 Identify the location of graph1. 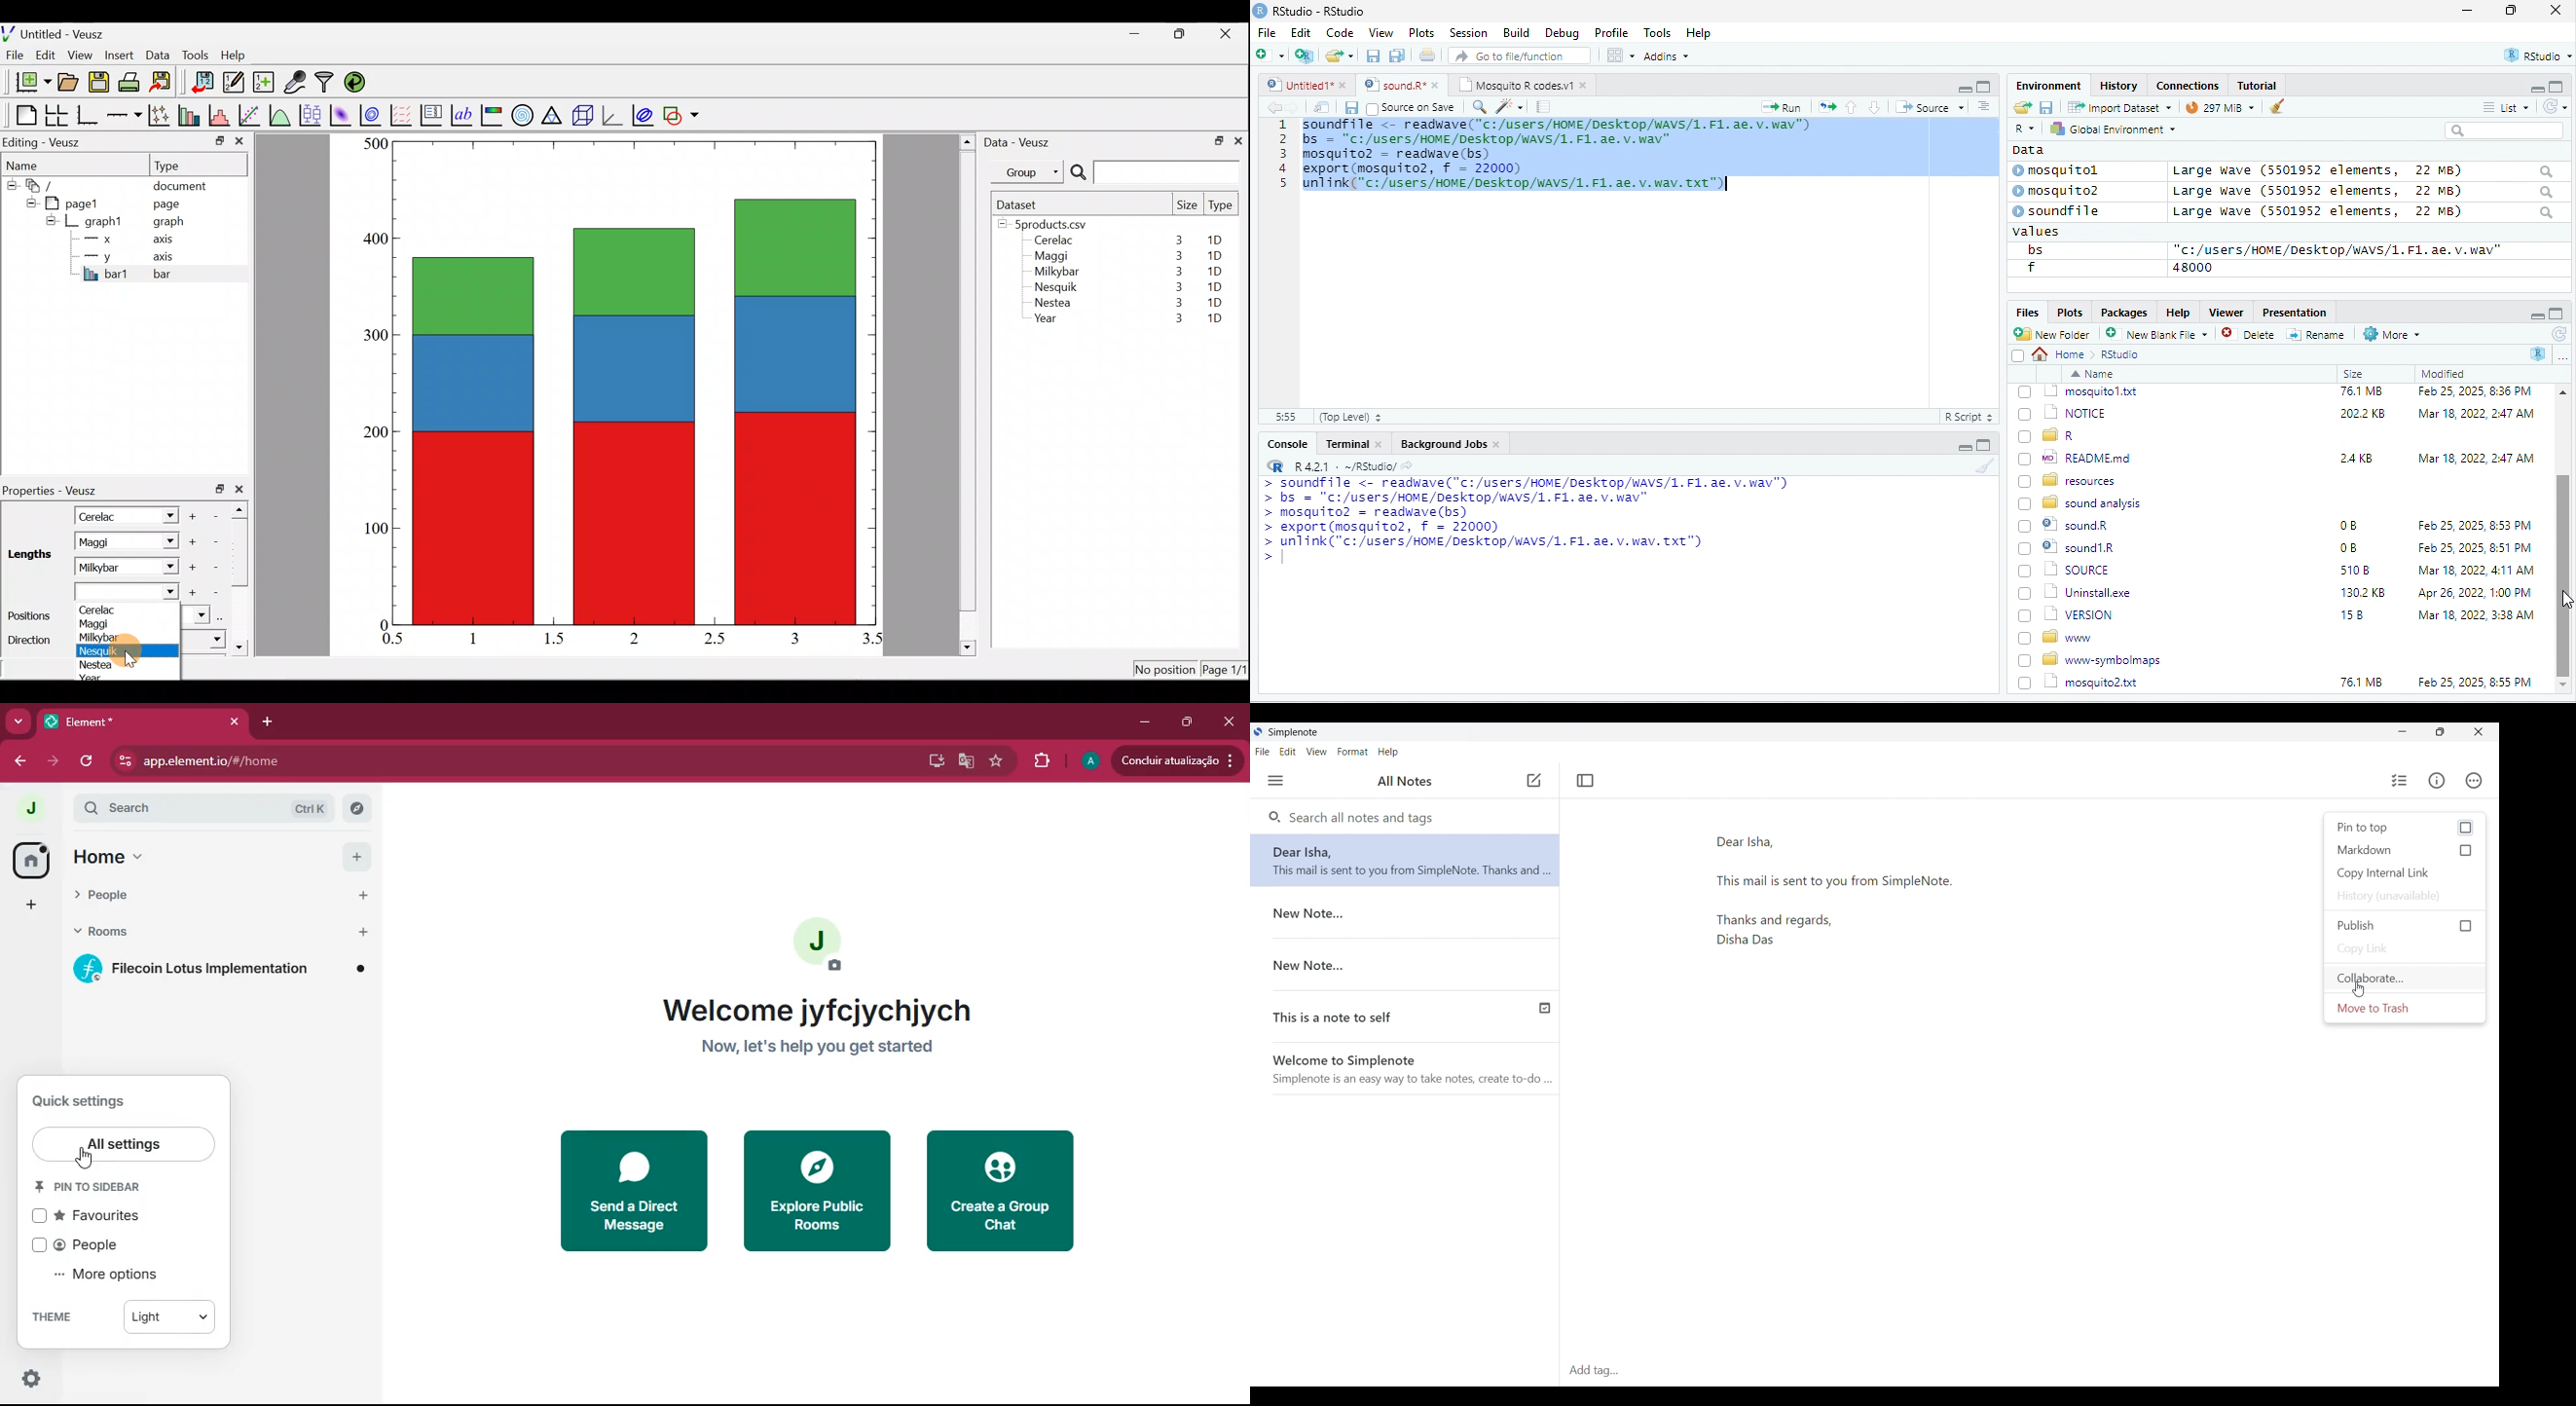
(104, 222).